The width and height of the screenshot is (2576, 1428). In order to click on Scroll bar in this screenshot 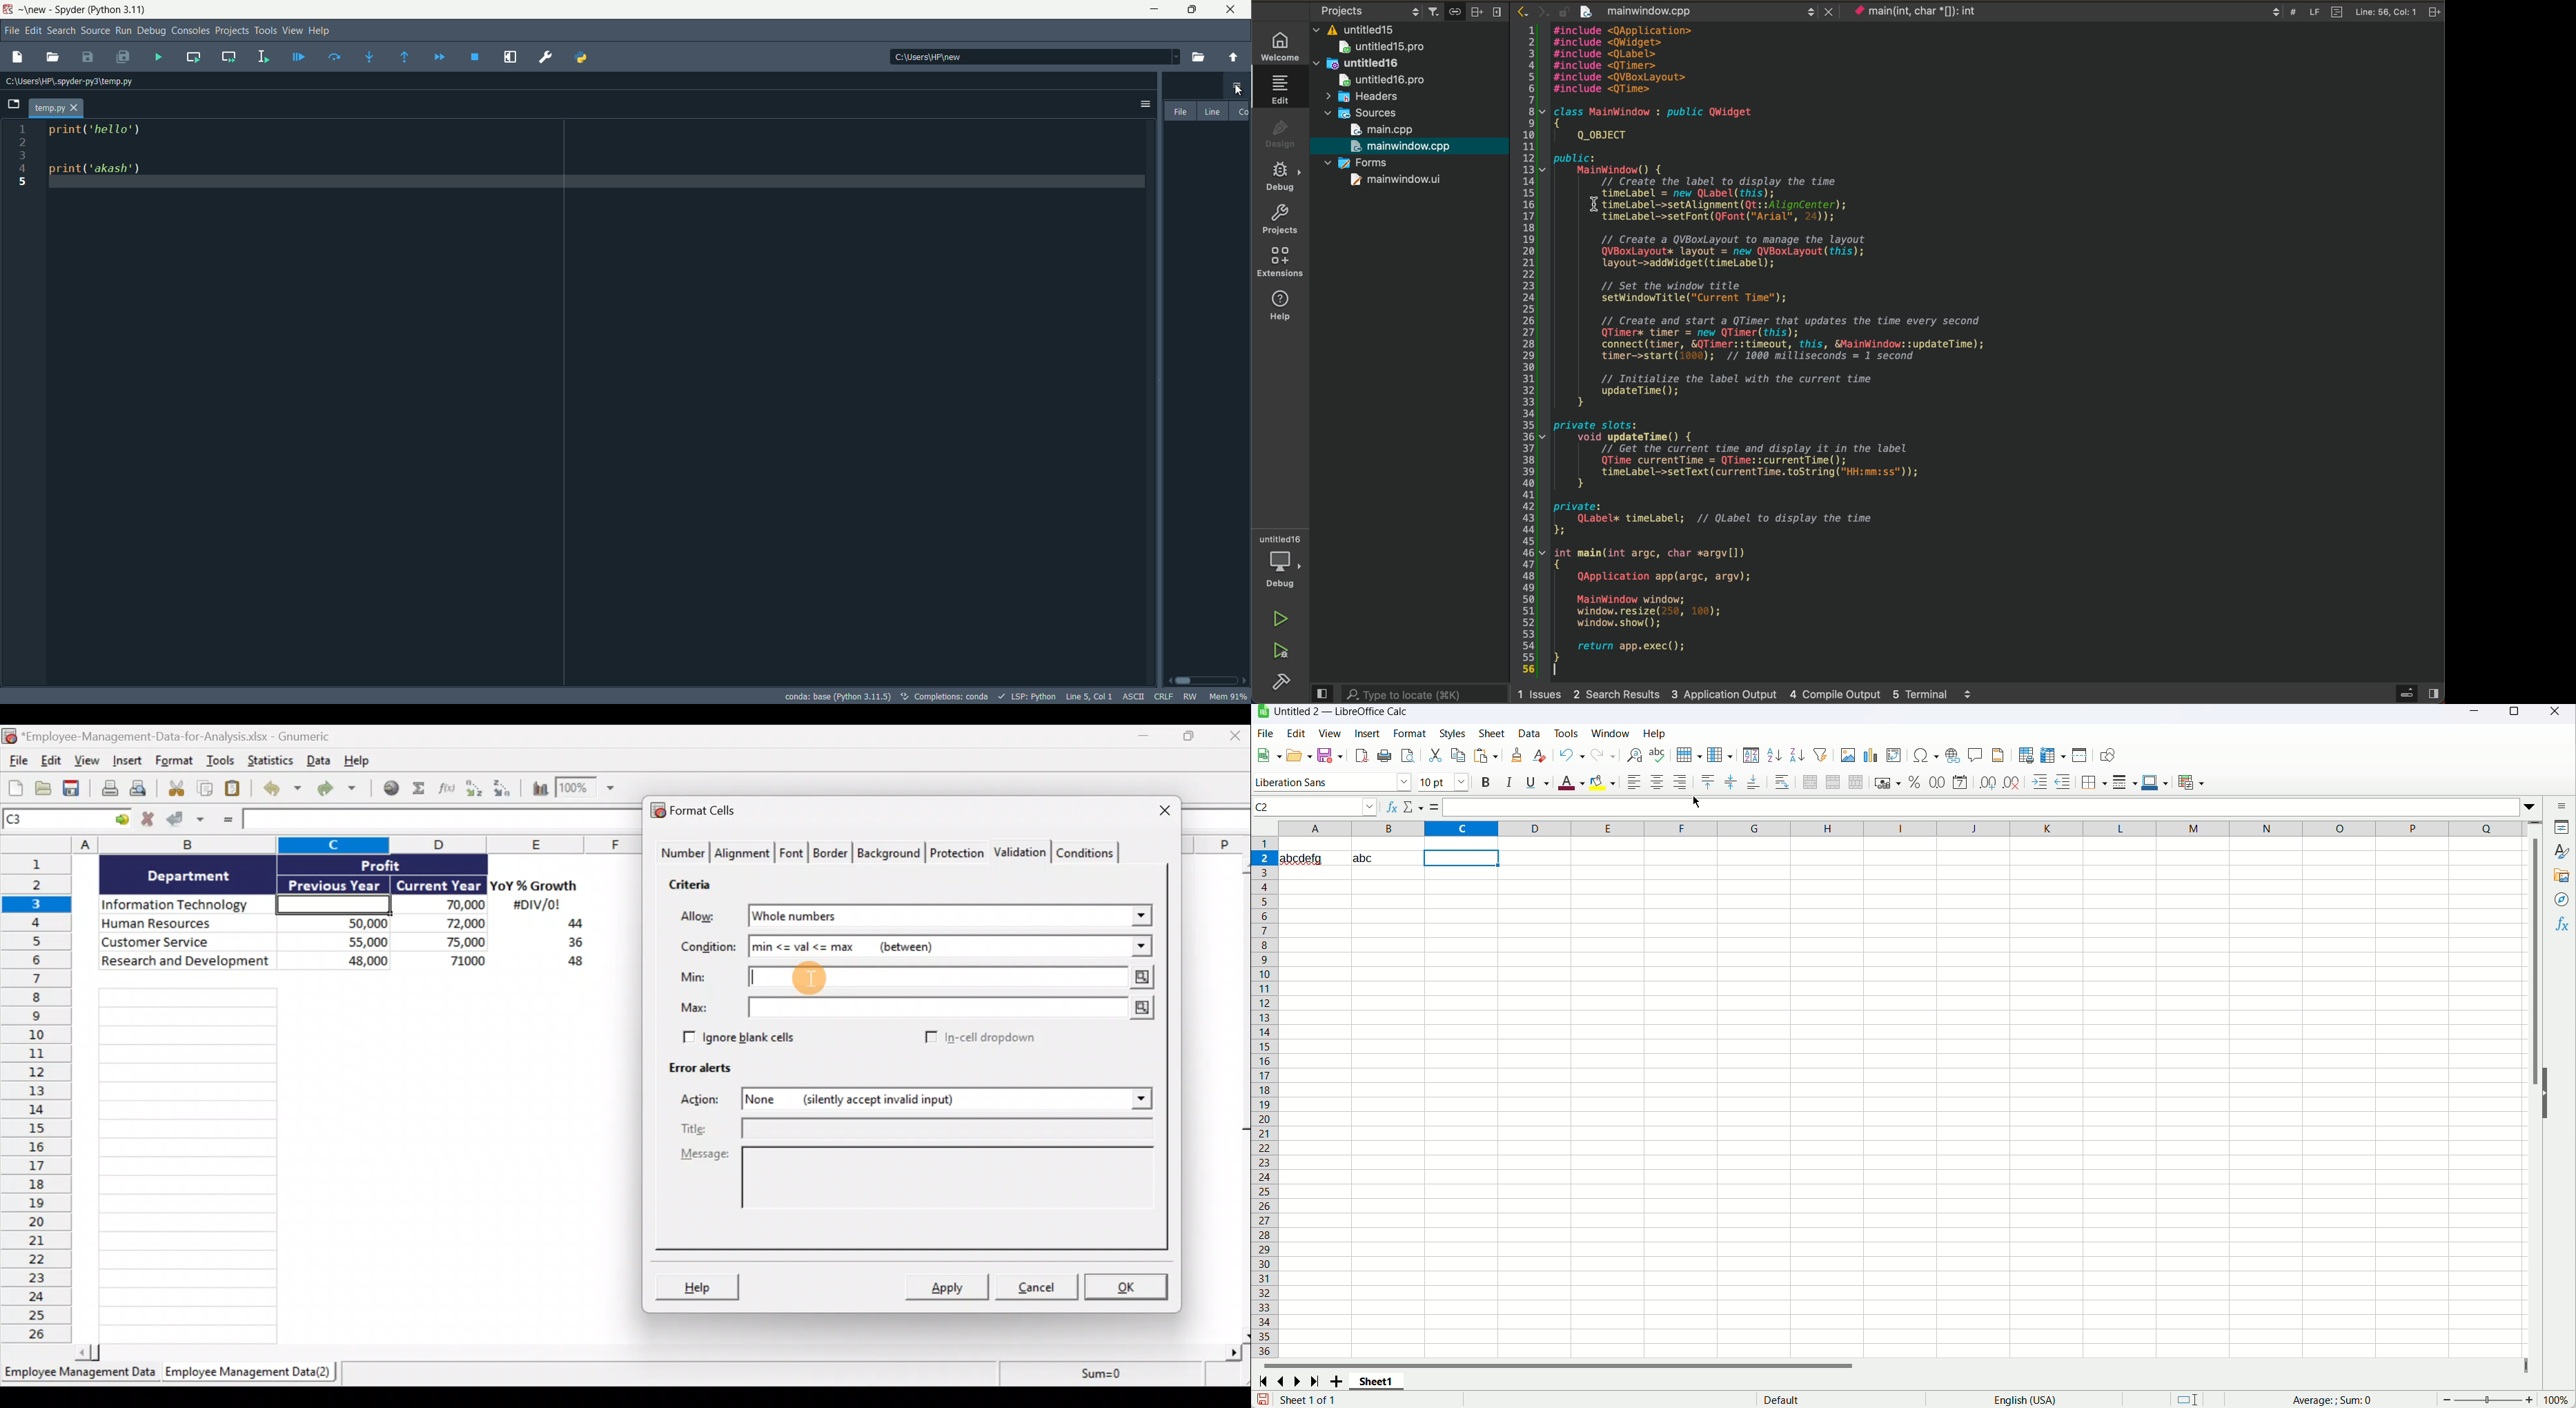, I will do `click(1240, 1097)`.